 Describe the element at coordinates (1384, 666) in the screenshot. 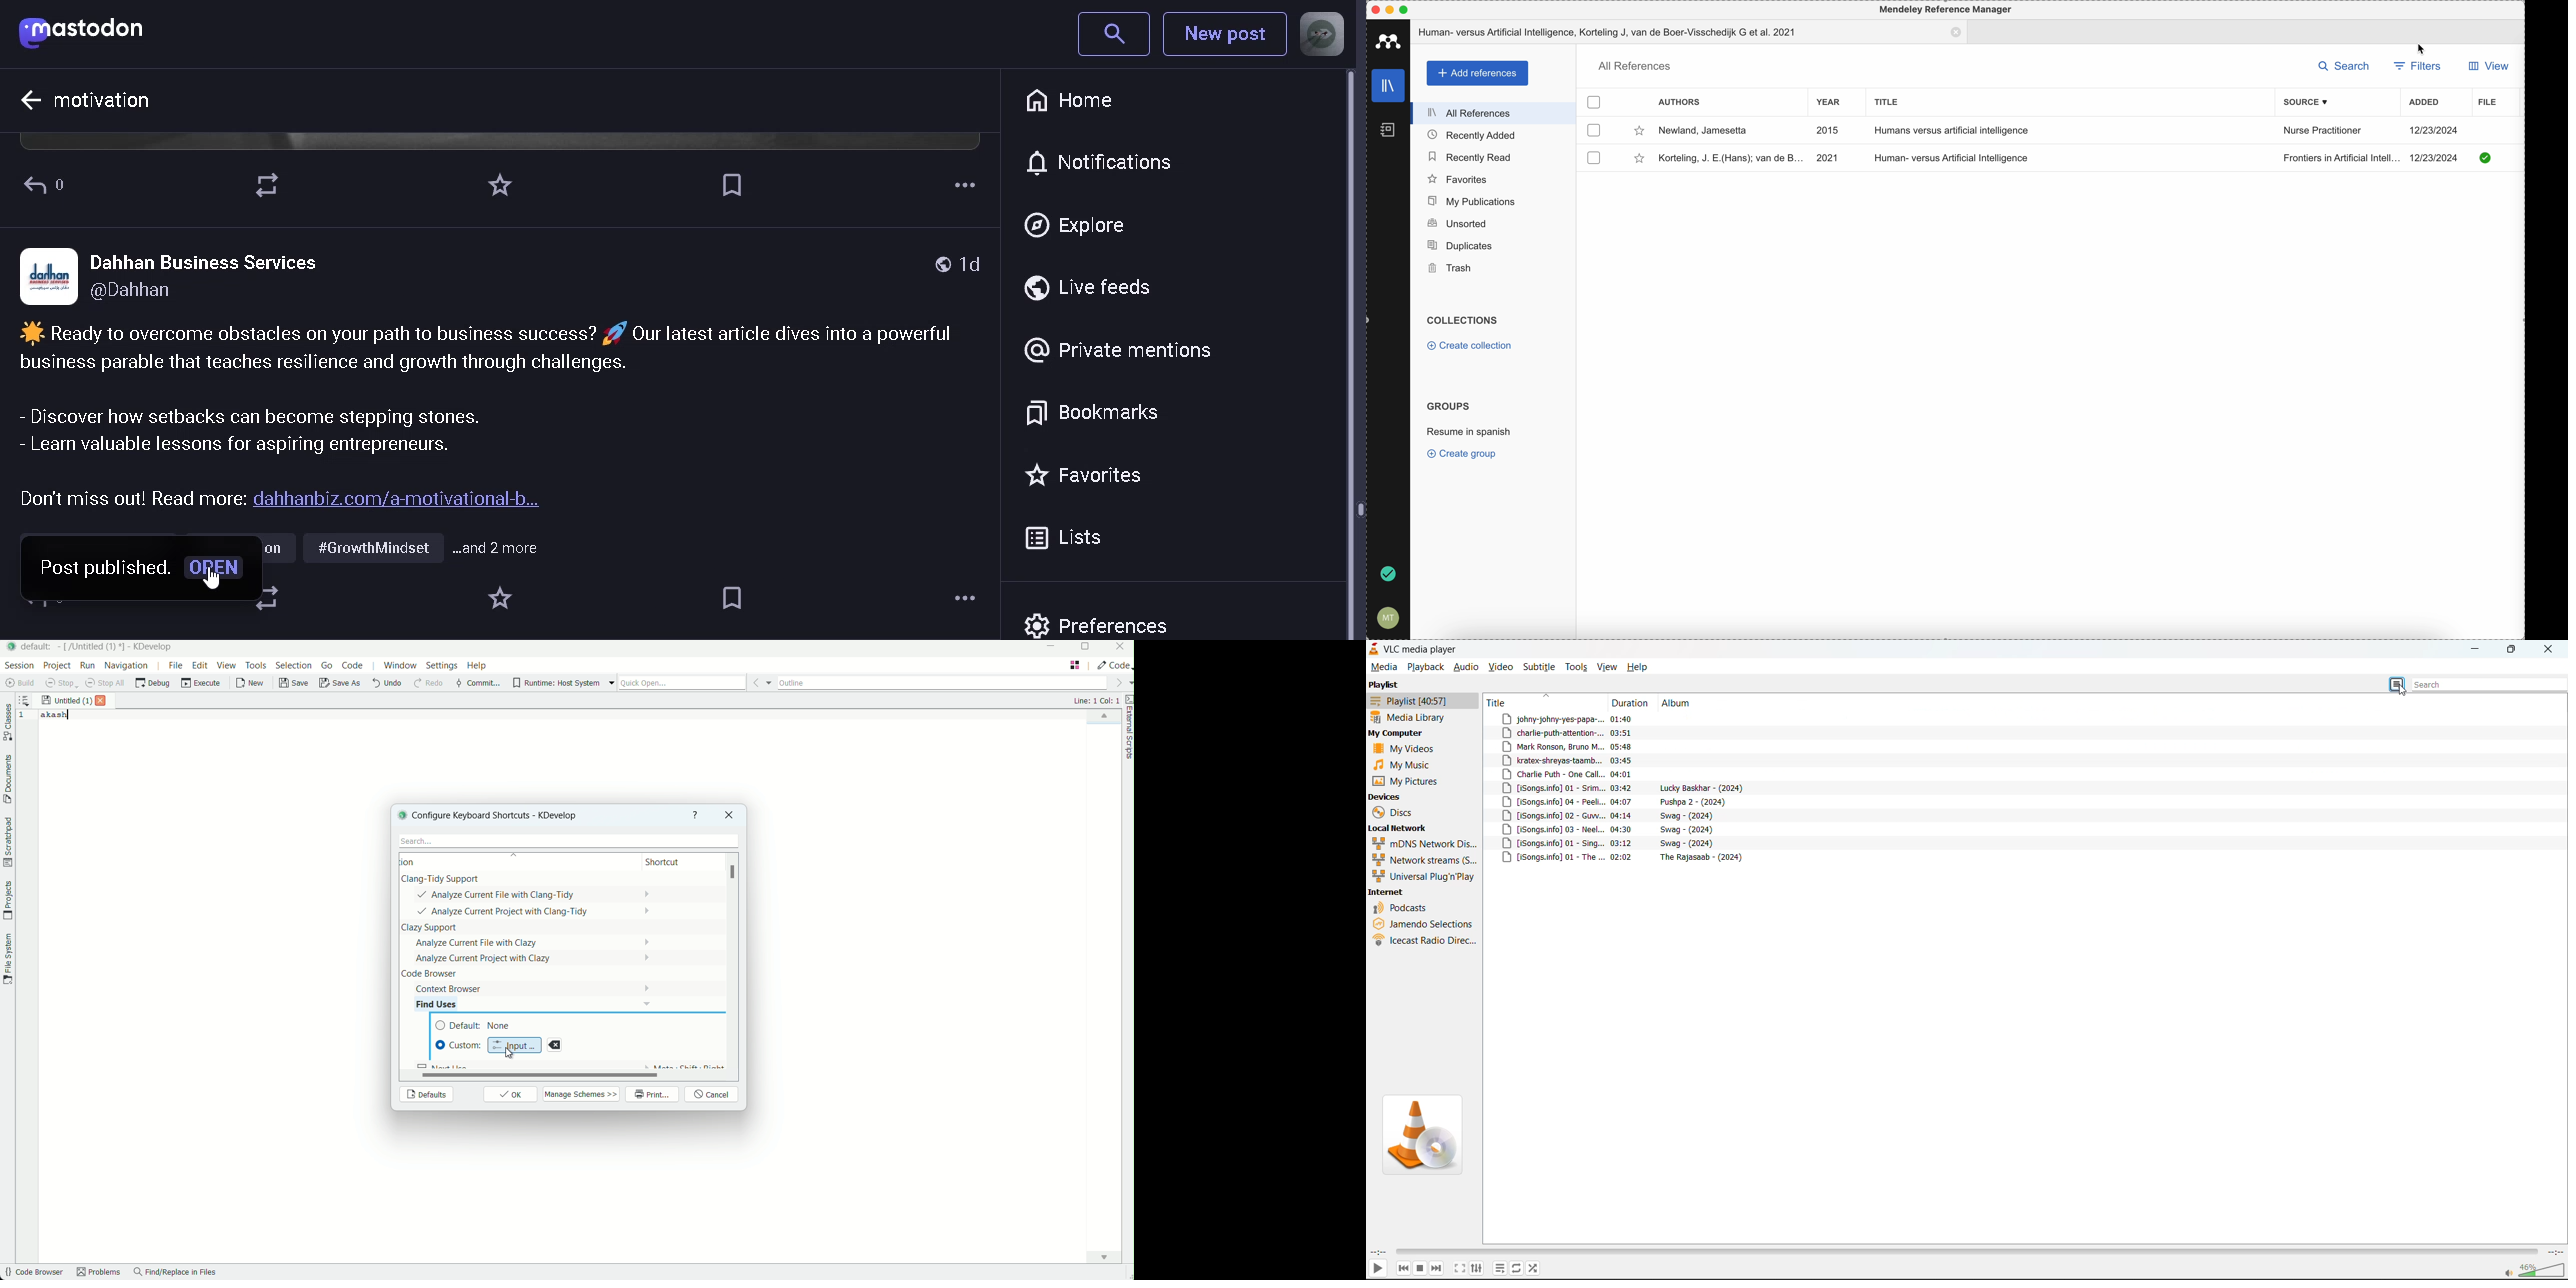

I see `media` at that location.